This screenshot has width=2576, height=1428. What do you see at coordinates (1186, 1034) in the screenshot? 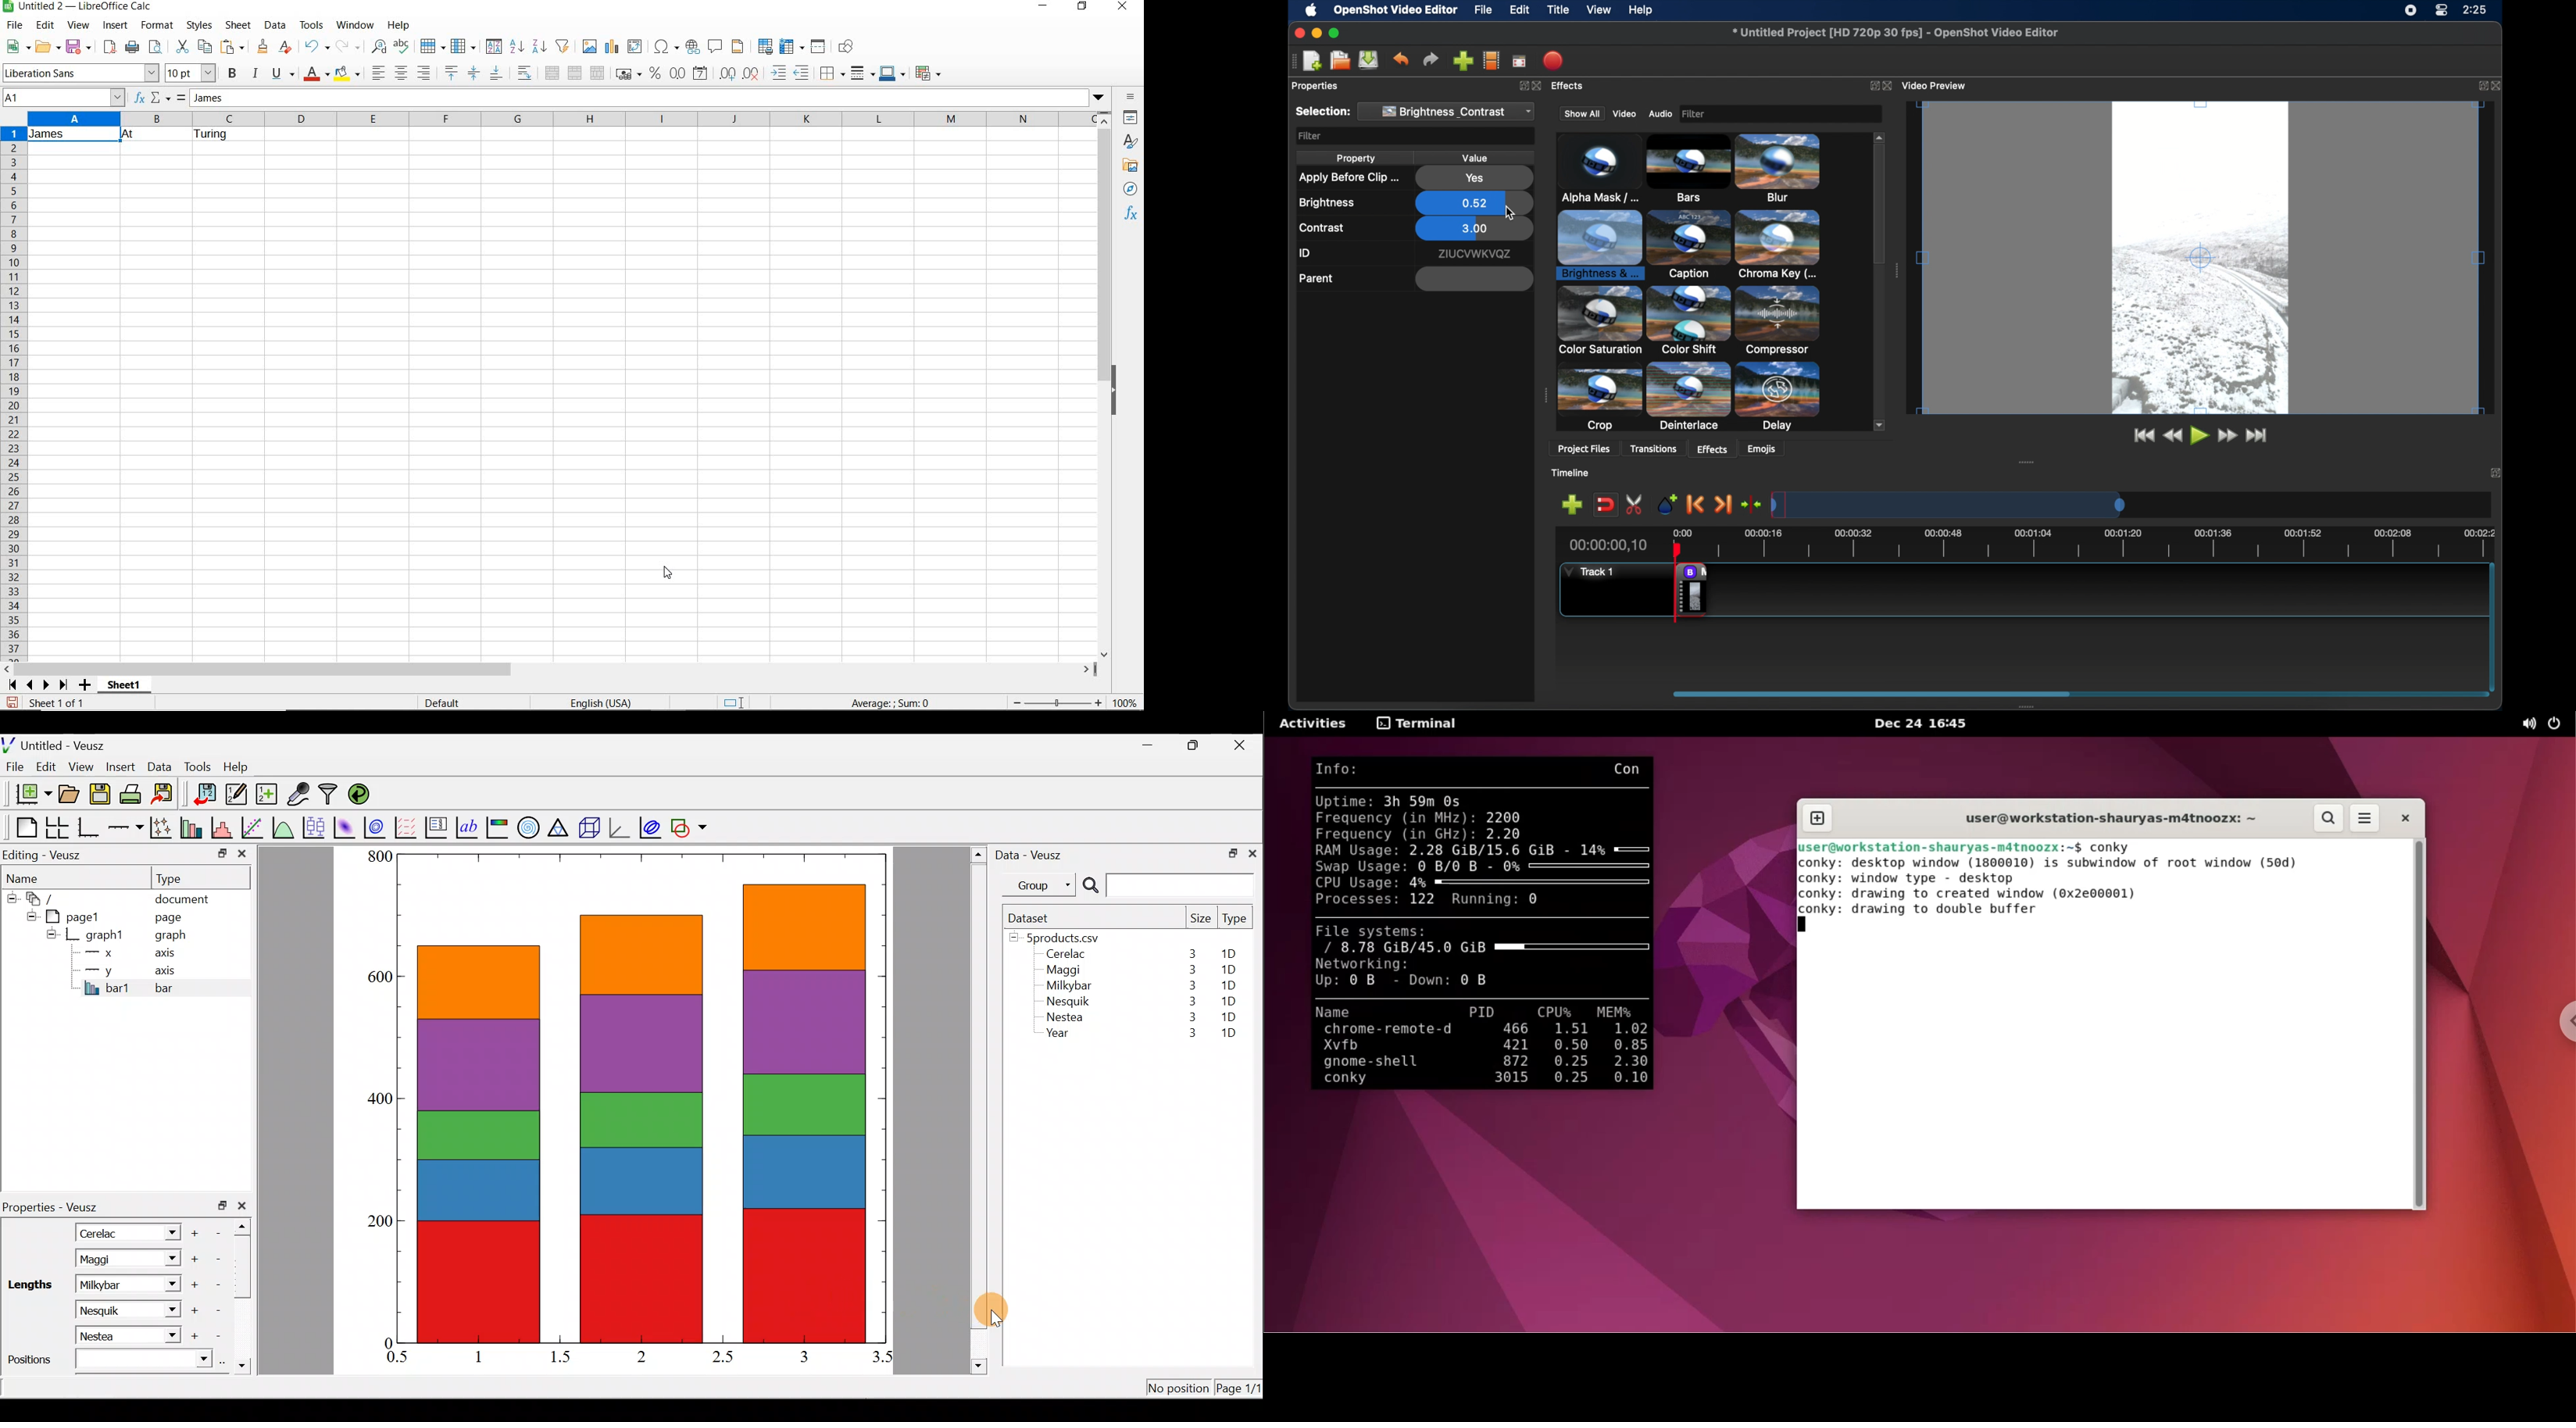
I see `3` at bounding box center [1186, 1034].